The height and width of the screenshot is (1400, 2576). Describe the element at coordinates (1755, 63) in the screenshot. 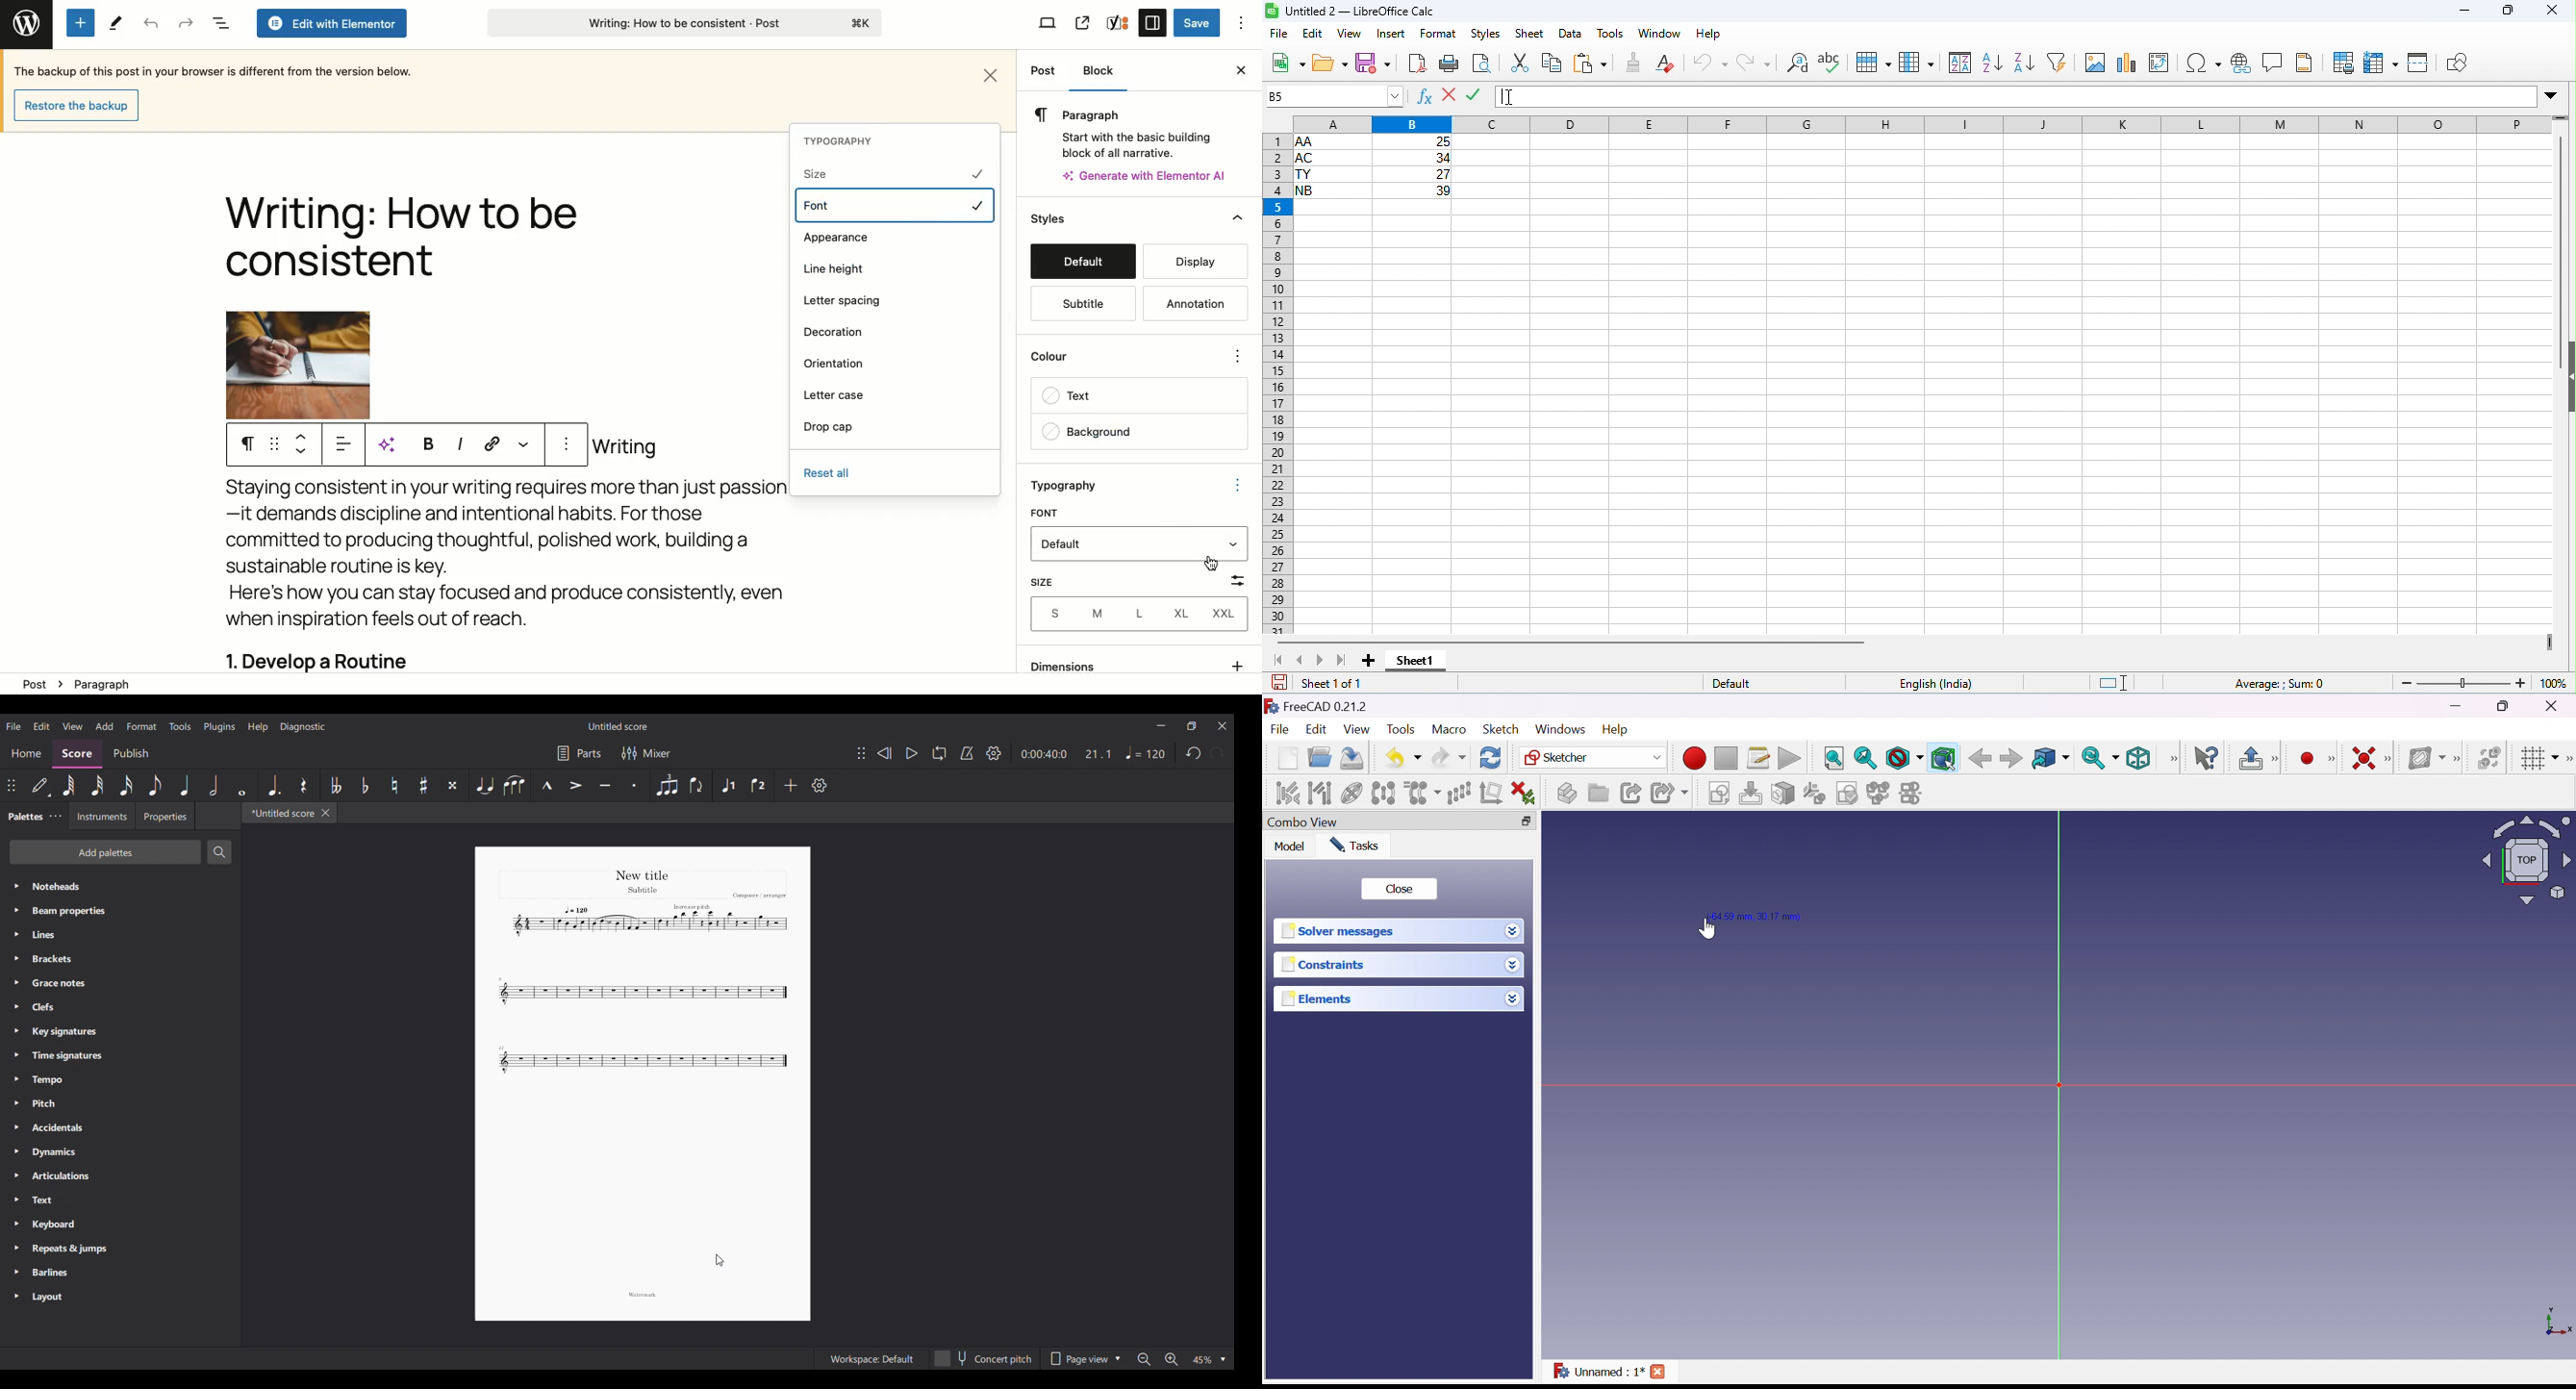

I see `redo` at that location.